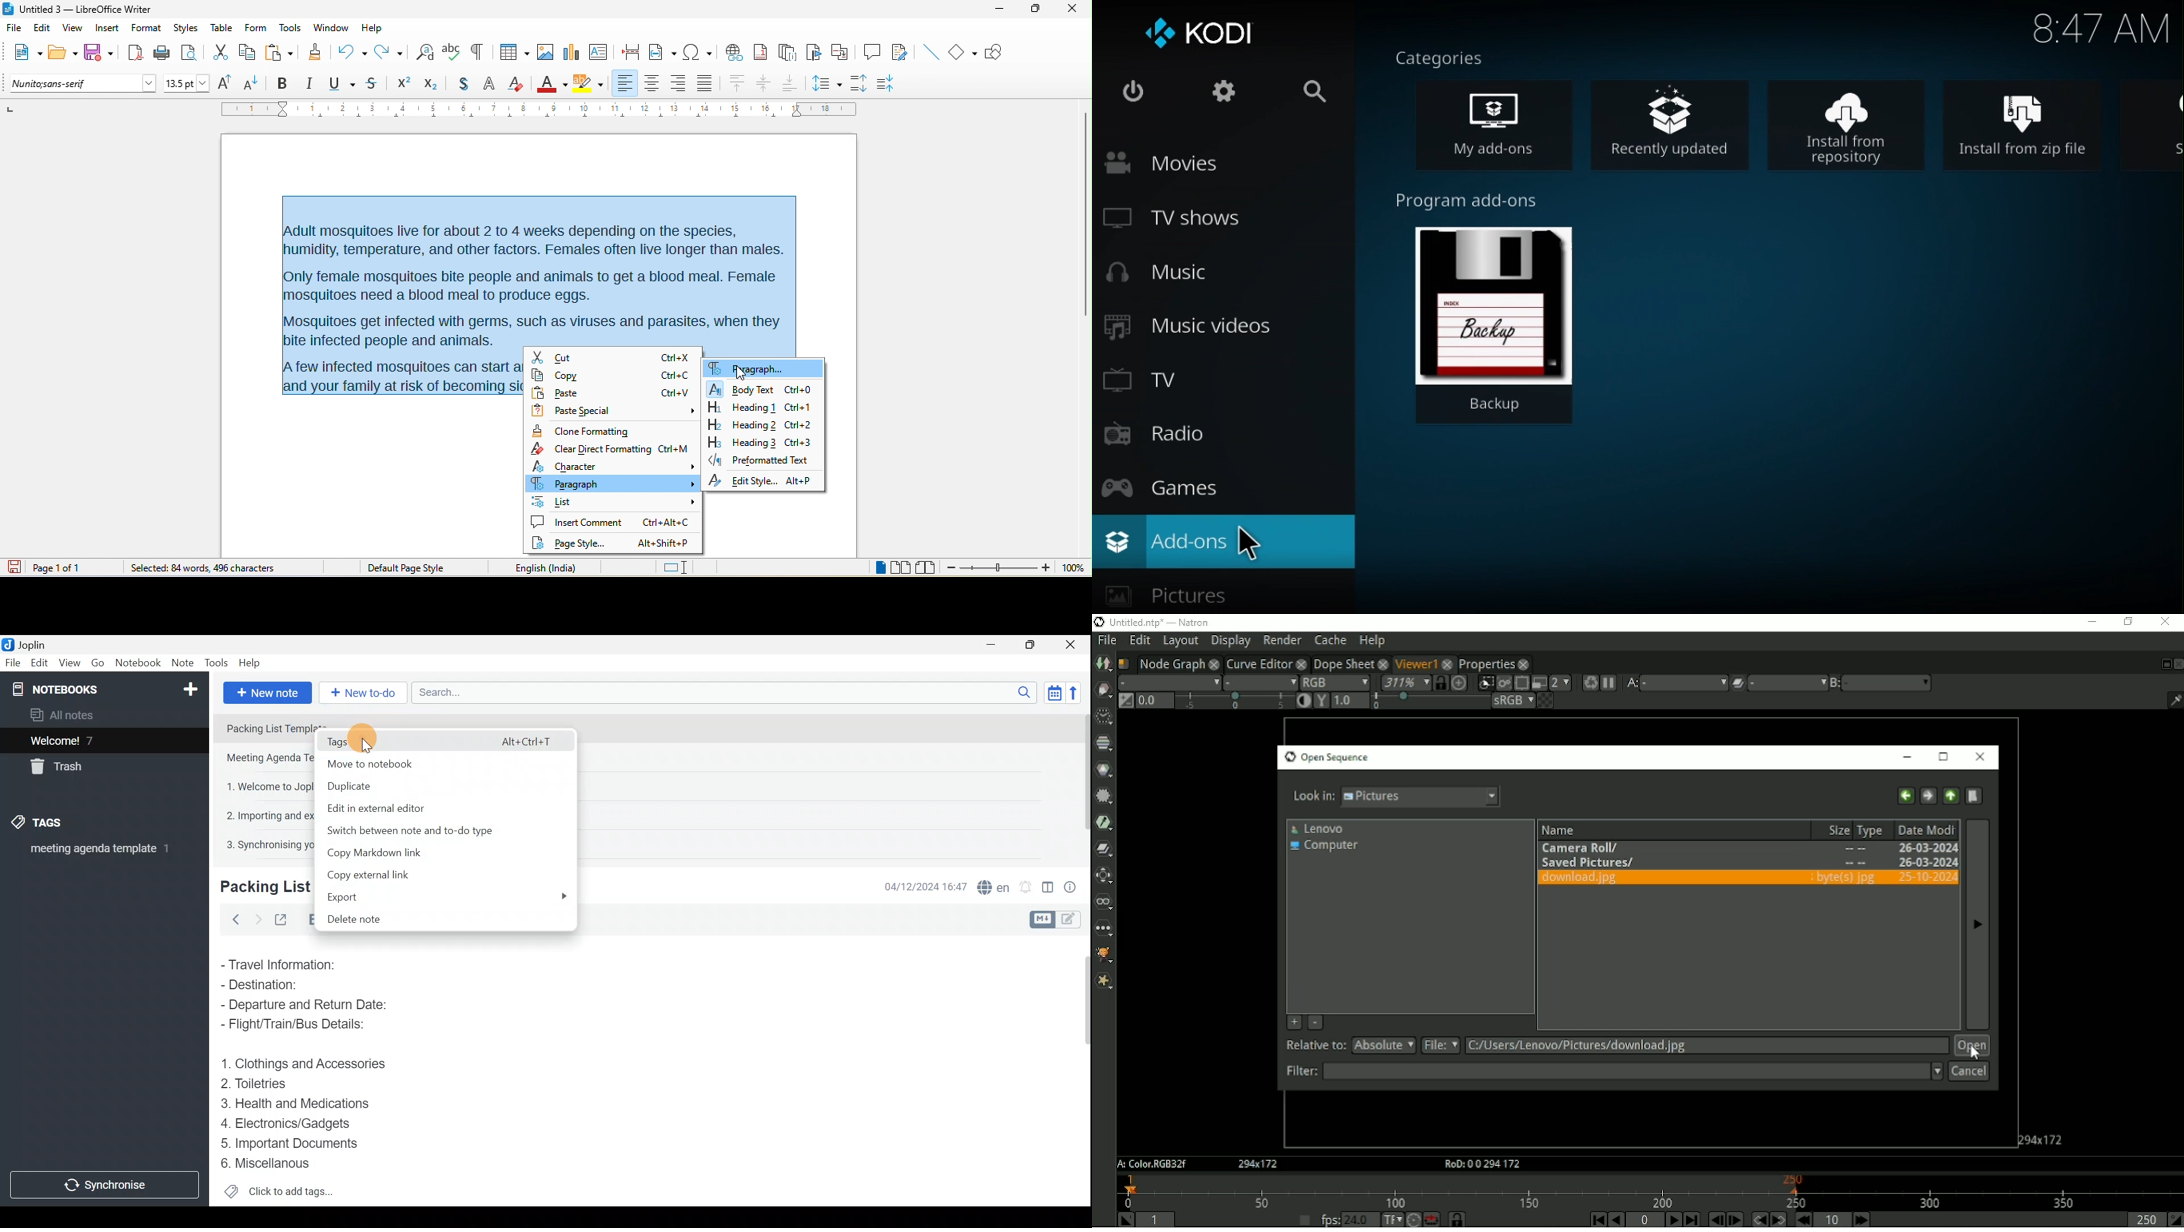 The width and height of the screenshot is (2184, 1232). What do you see at coordinates (826, 82) in the screenshot?
I see `set line spacing` at bounding box center [826, 82].